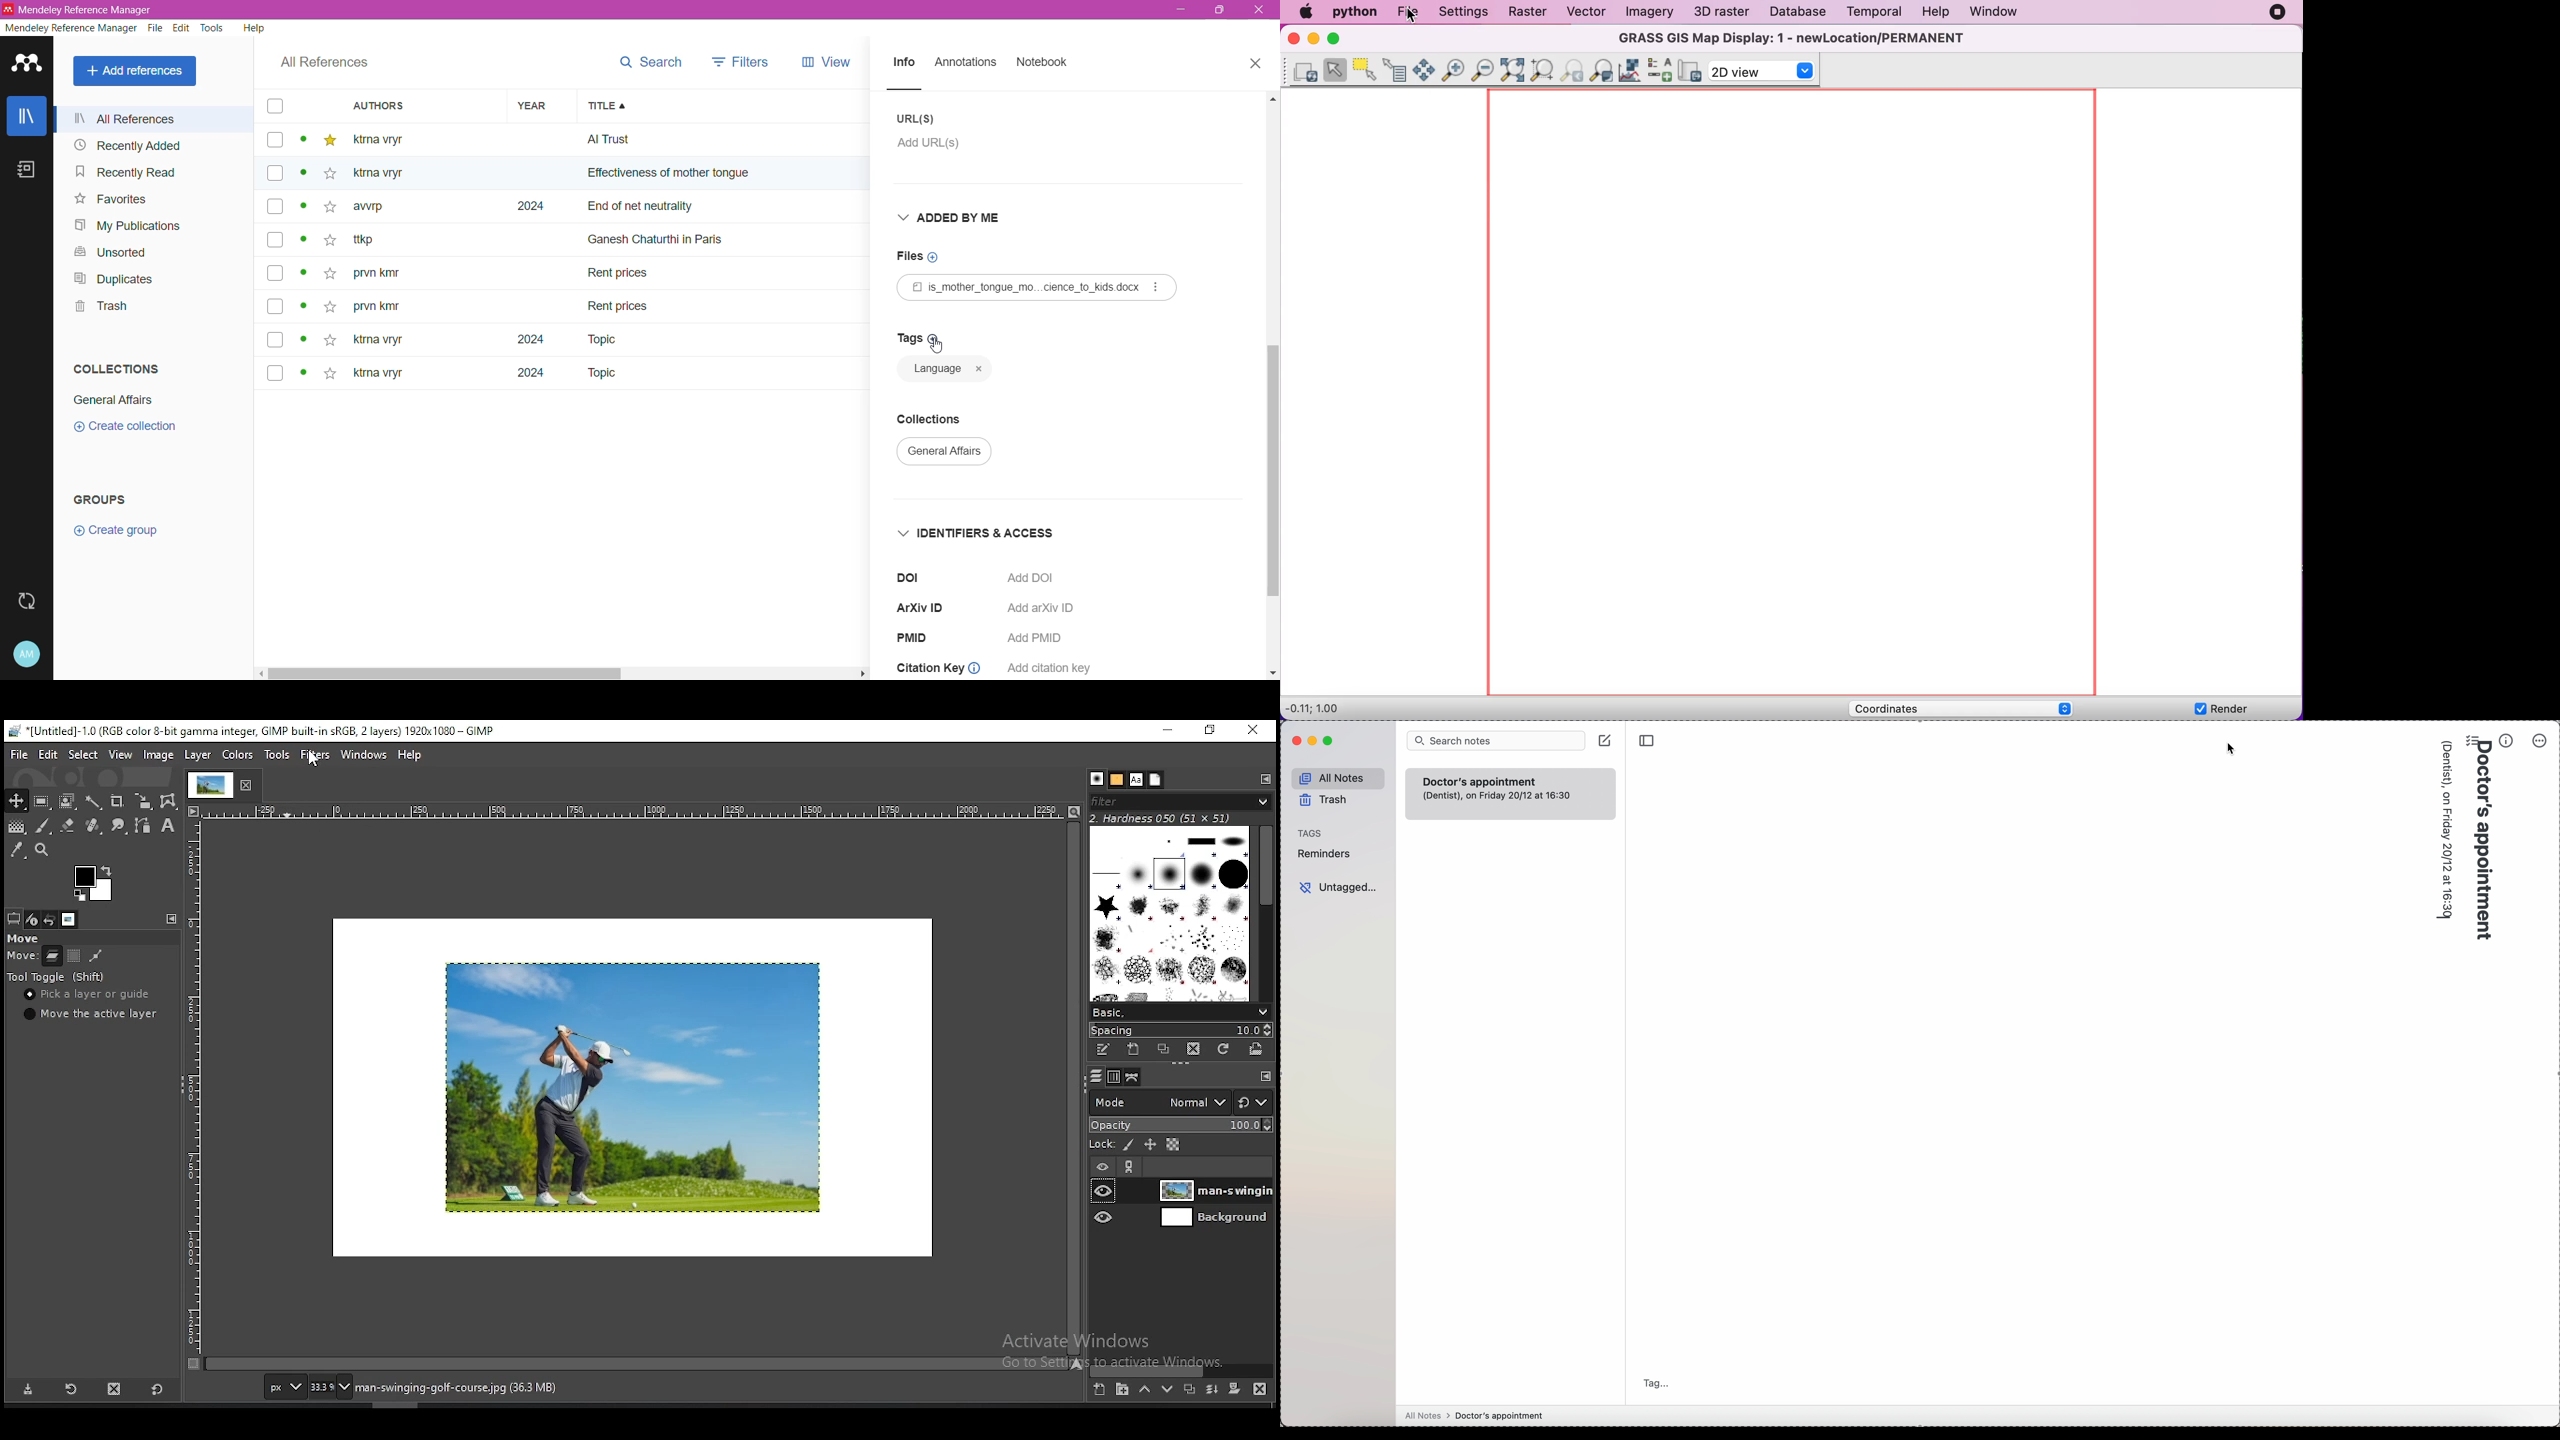 This screenshot has width=2576, height=1456. Describe the element at coordinates (671, 234) in the screenshot. I see `ganesh chaturthi in paris ` at that location.